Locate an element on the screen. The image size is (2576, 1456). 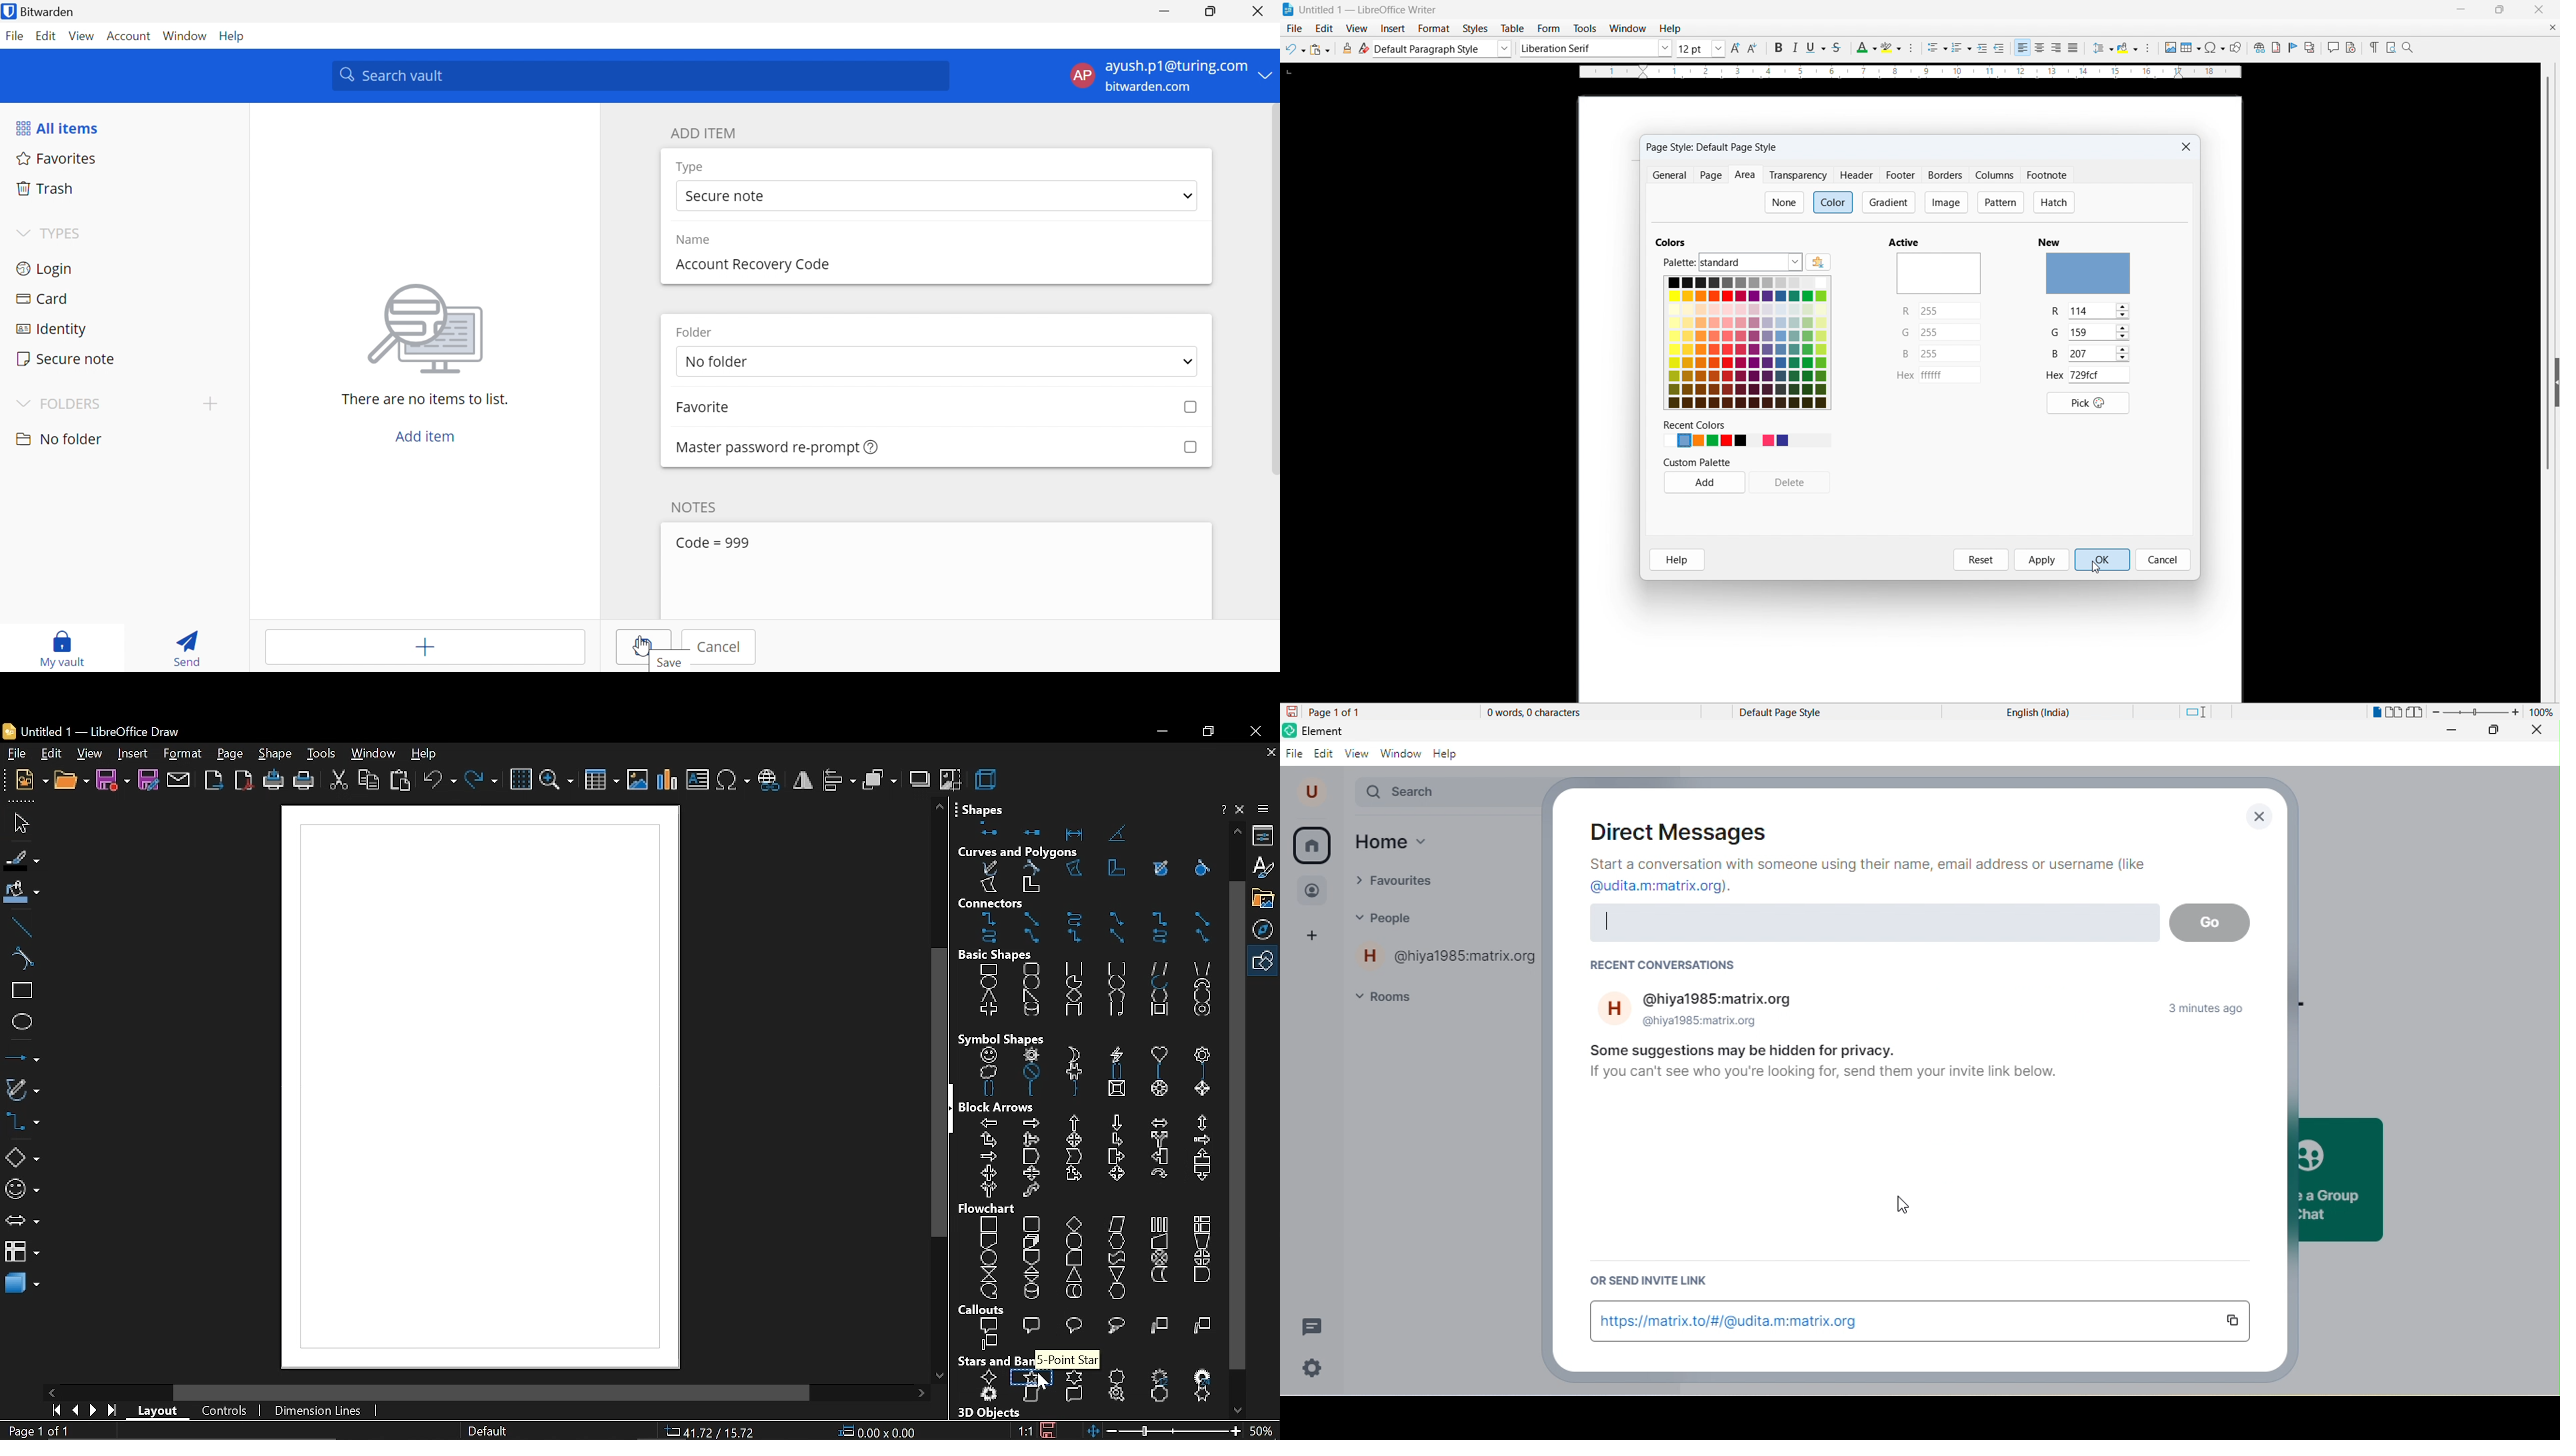
window is located at coordinates (1401, 753).